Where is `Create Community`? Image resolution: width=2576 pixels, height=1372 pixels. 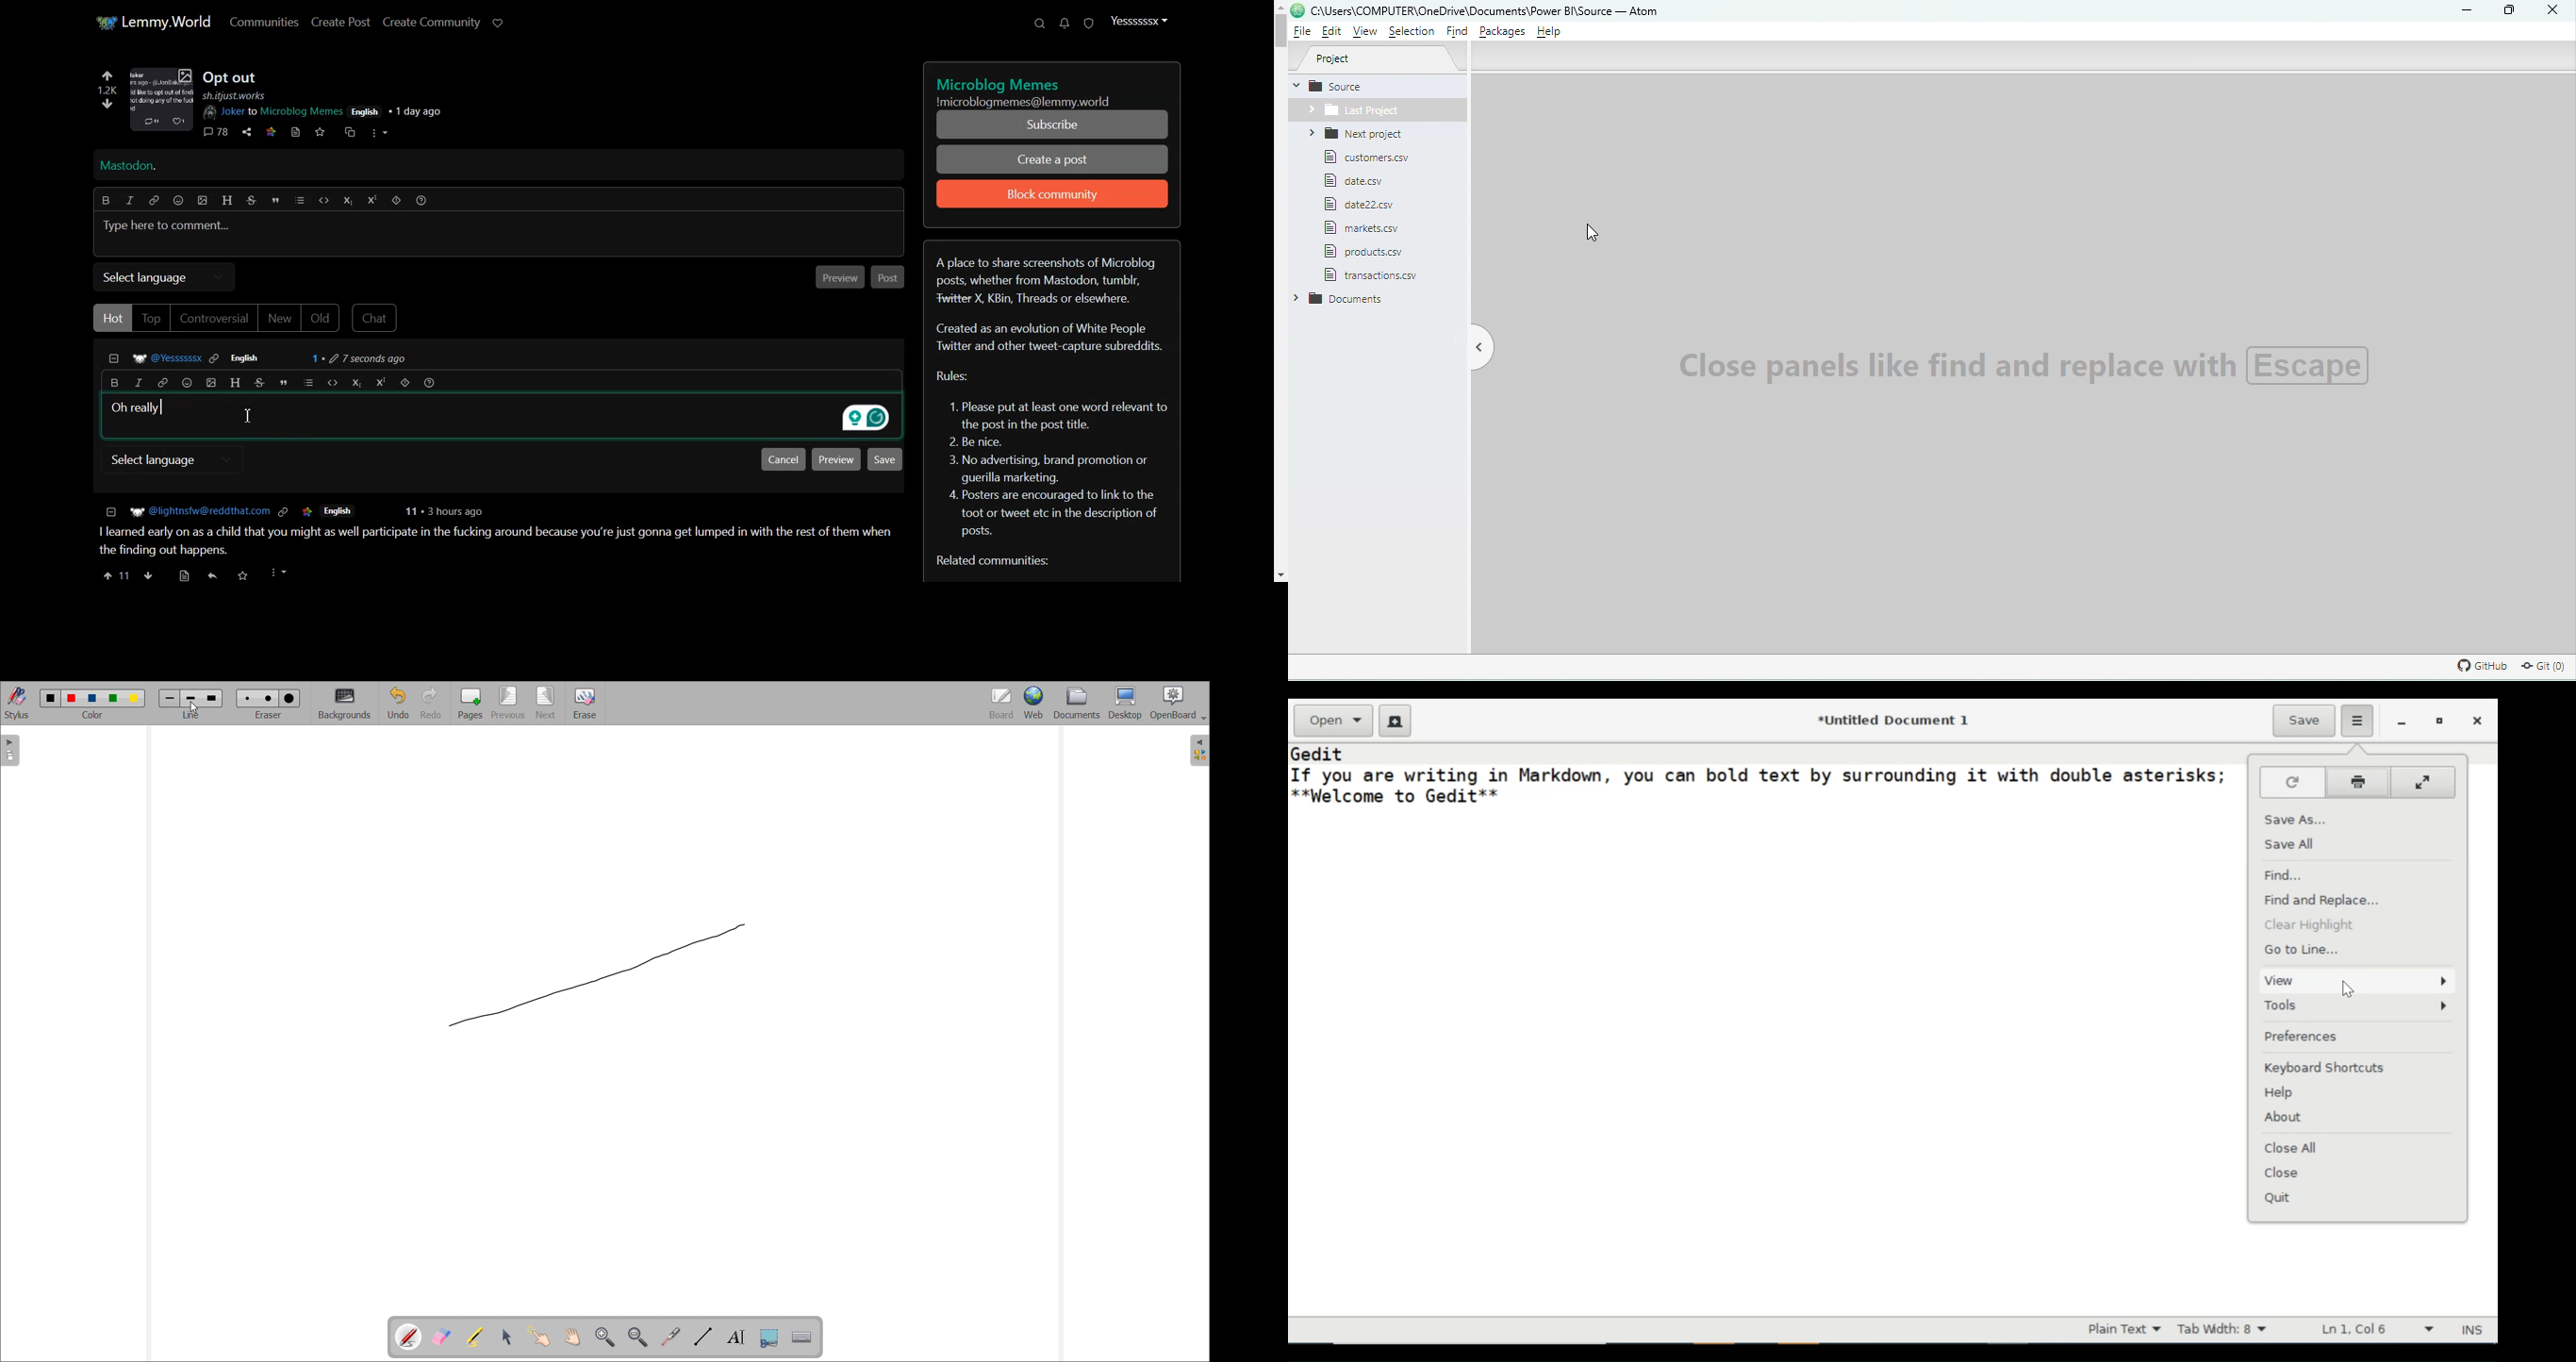 Create Community is located at coordinates (432, 22).